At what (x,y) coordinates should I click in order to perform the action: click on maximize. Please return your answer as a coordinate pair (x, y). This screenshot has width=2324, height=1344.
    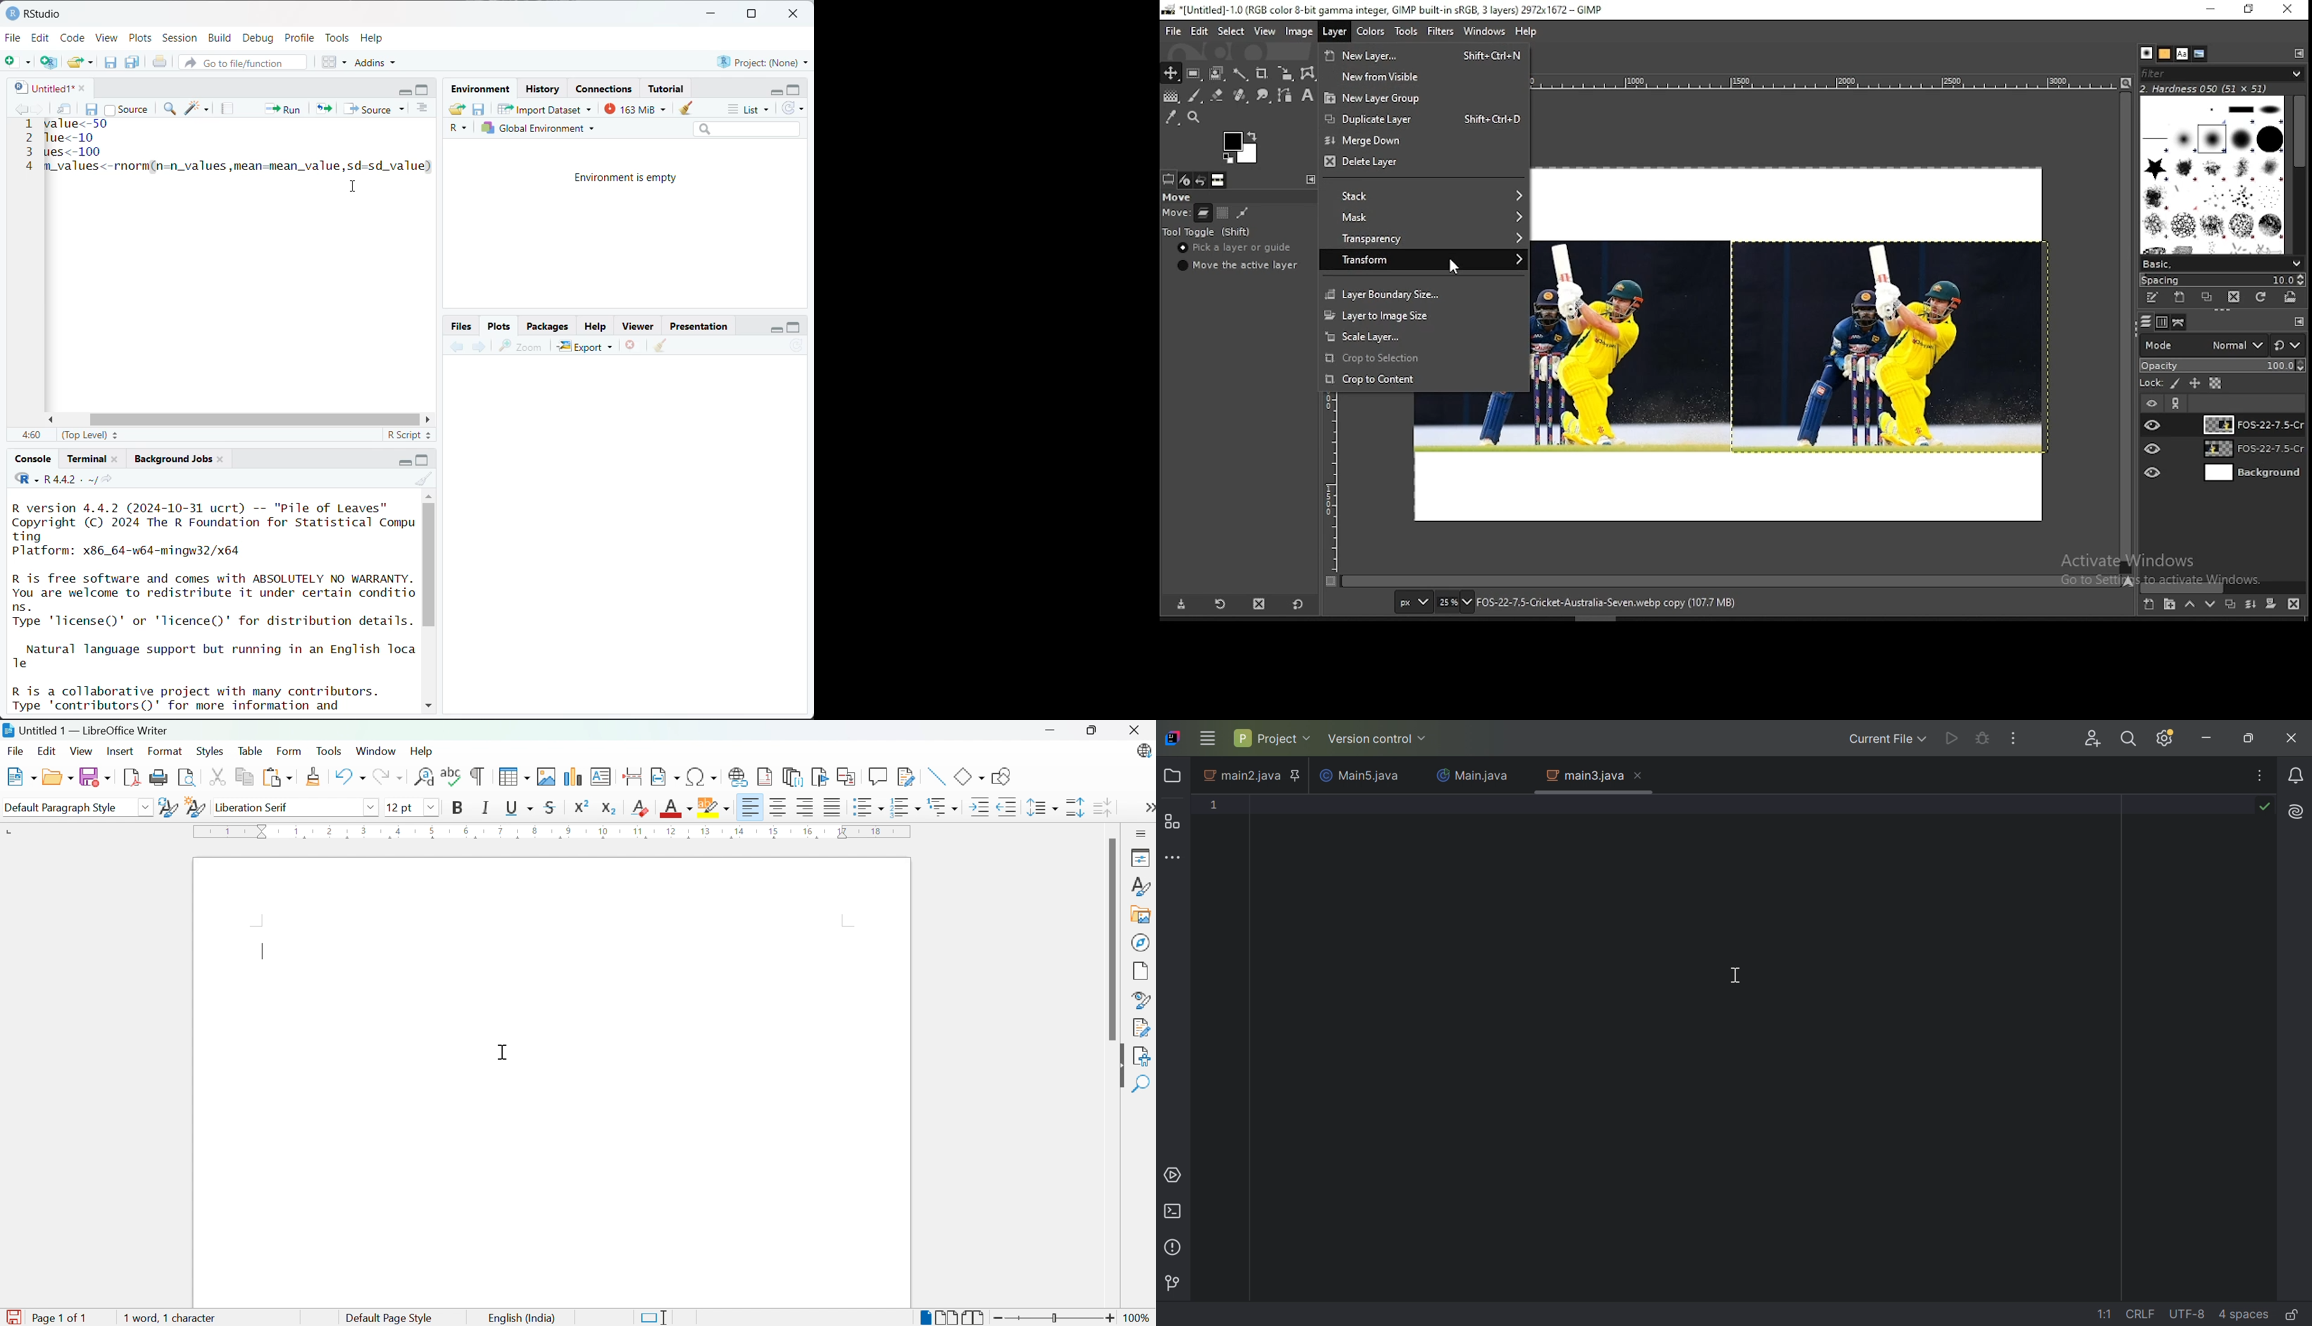
    Looking at the image, I should click on (423, 459).